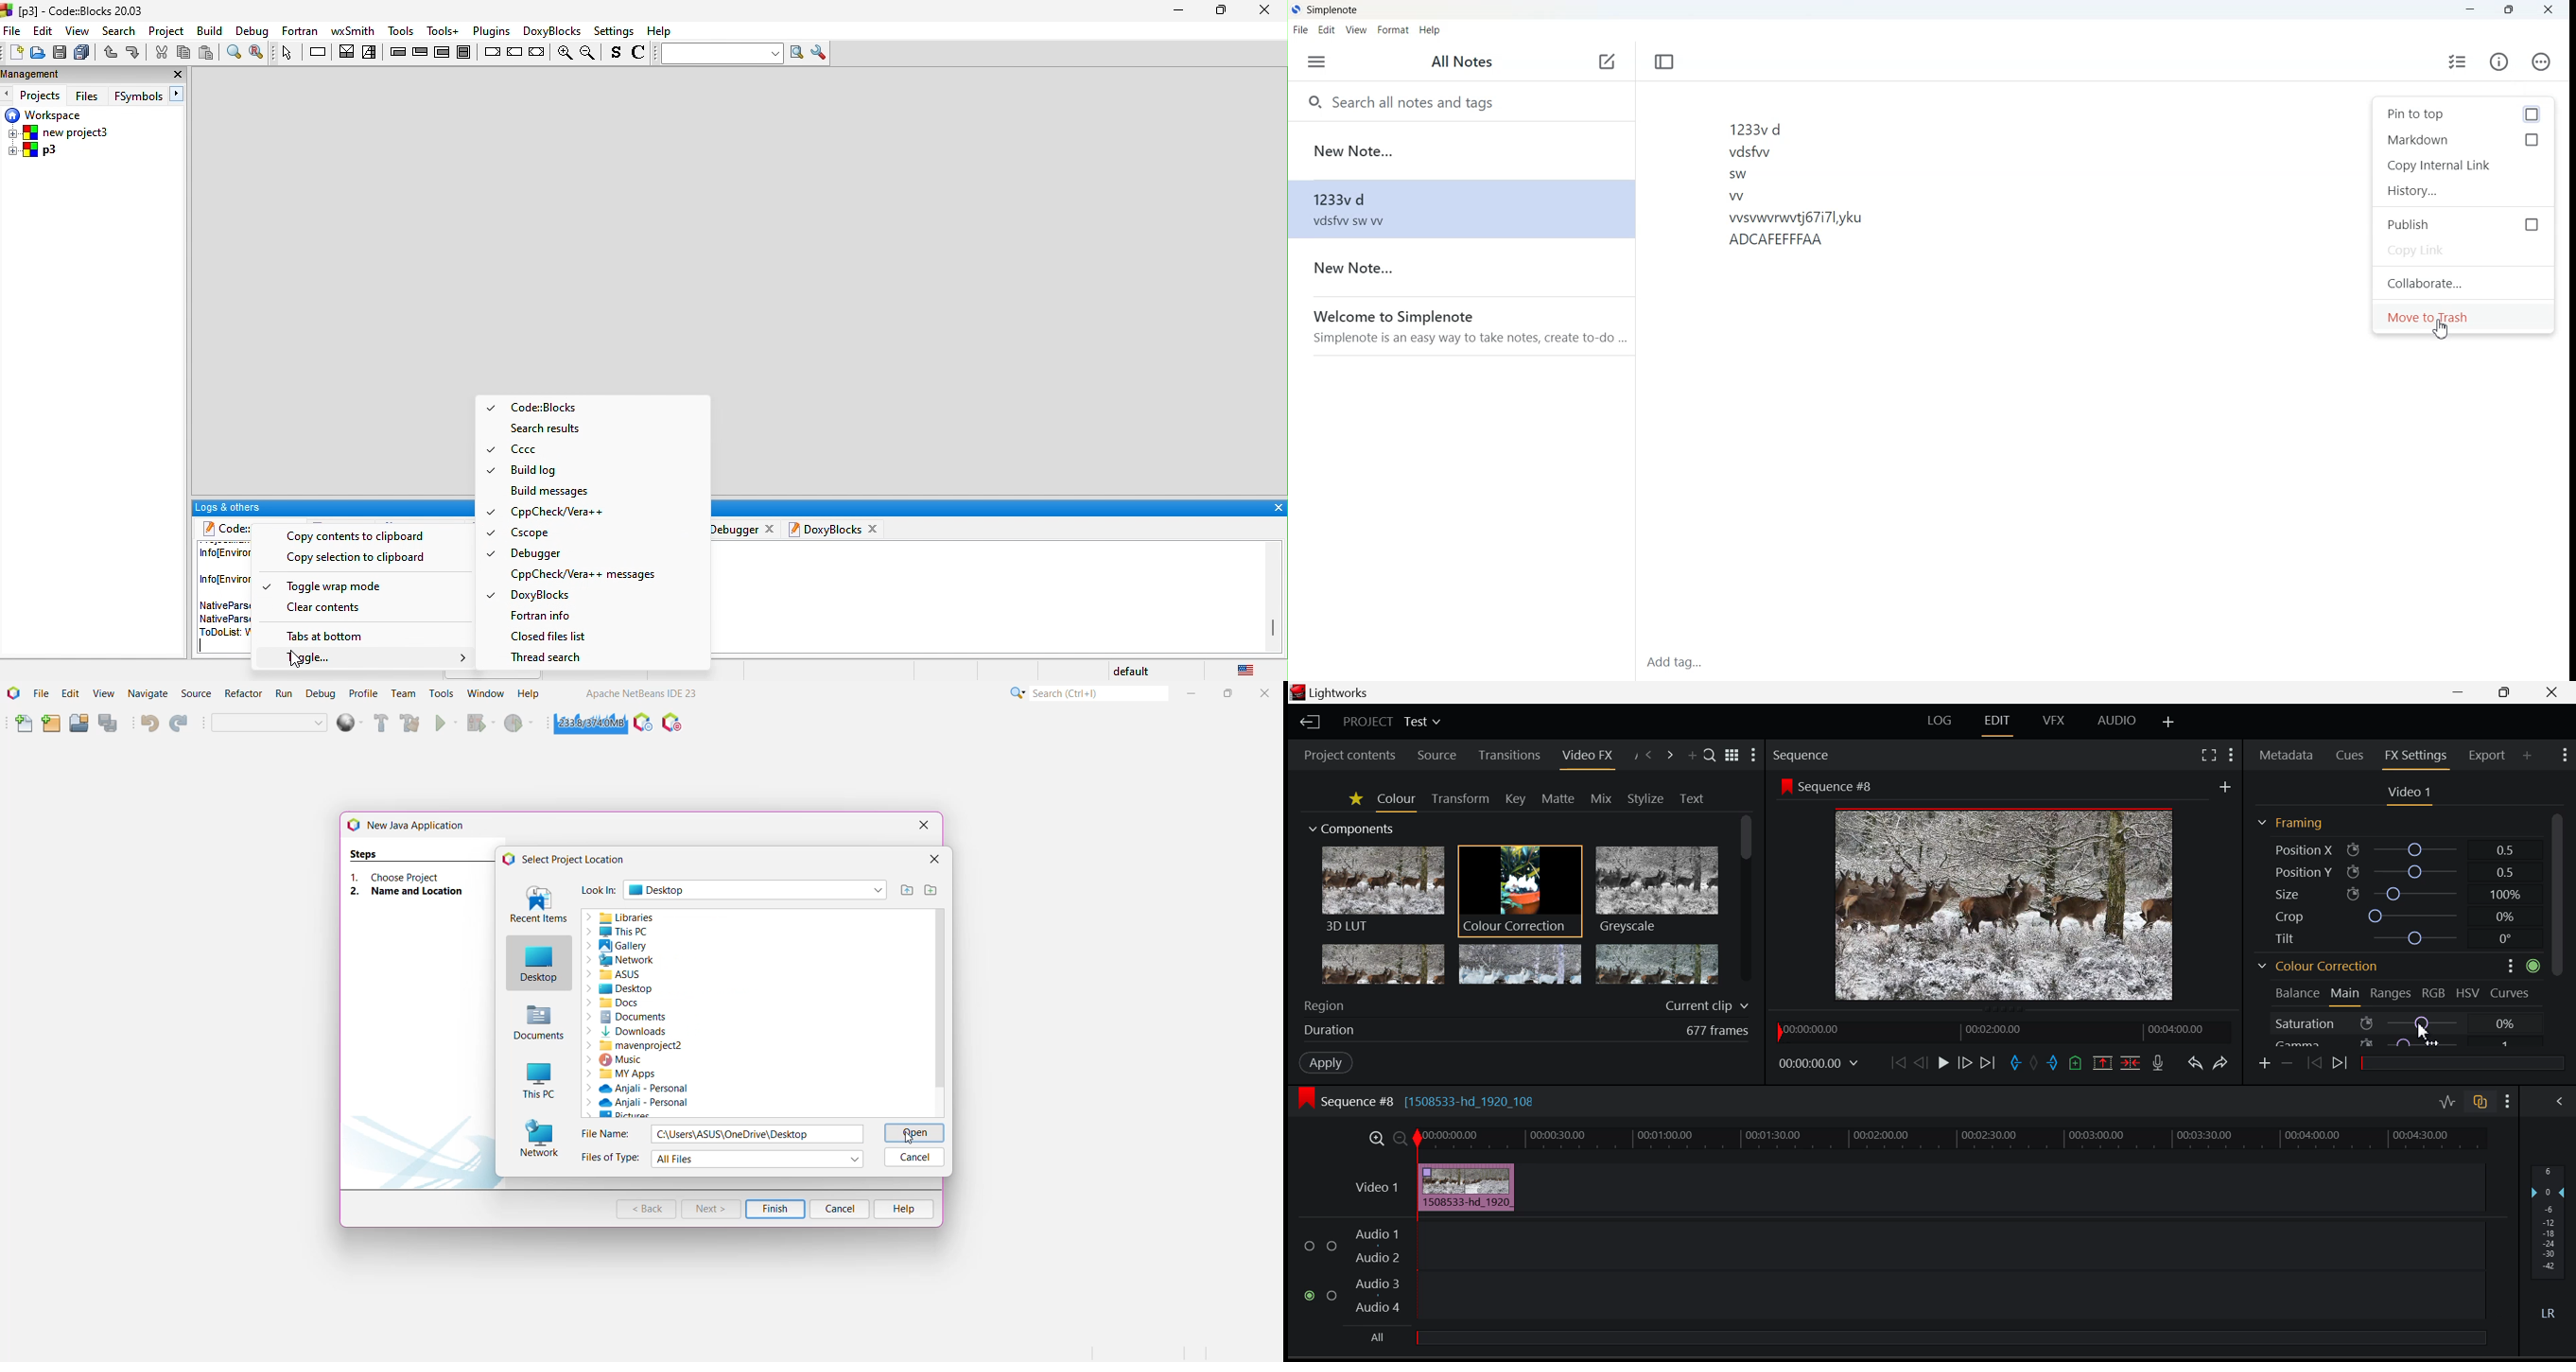 The width and height of the screenshot is (2576, 1372). I want to click on Audio Input Checkbox, so click(1332, 1245).